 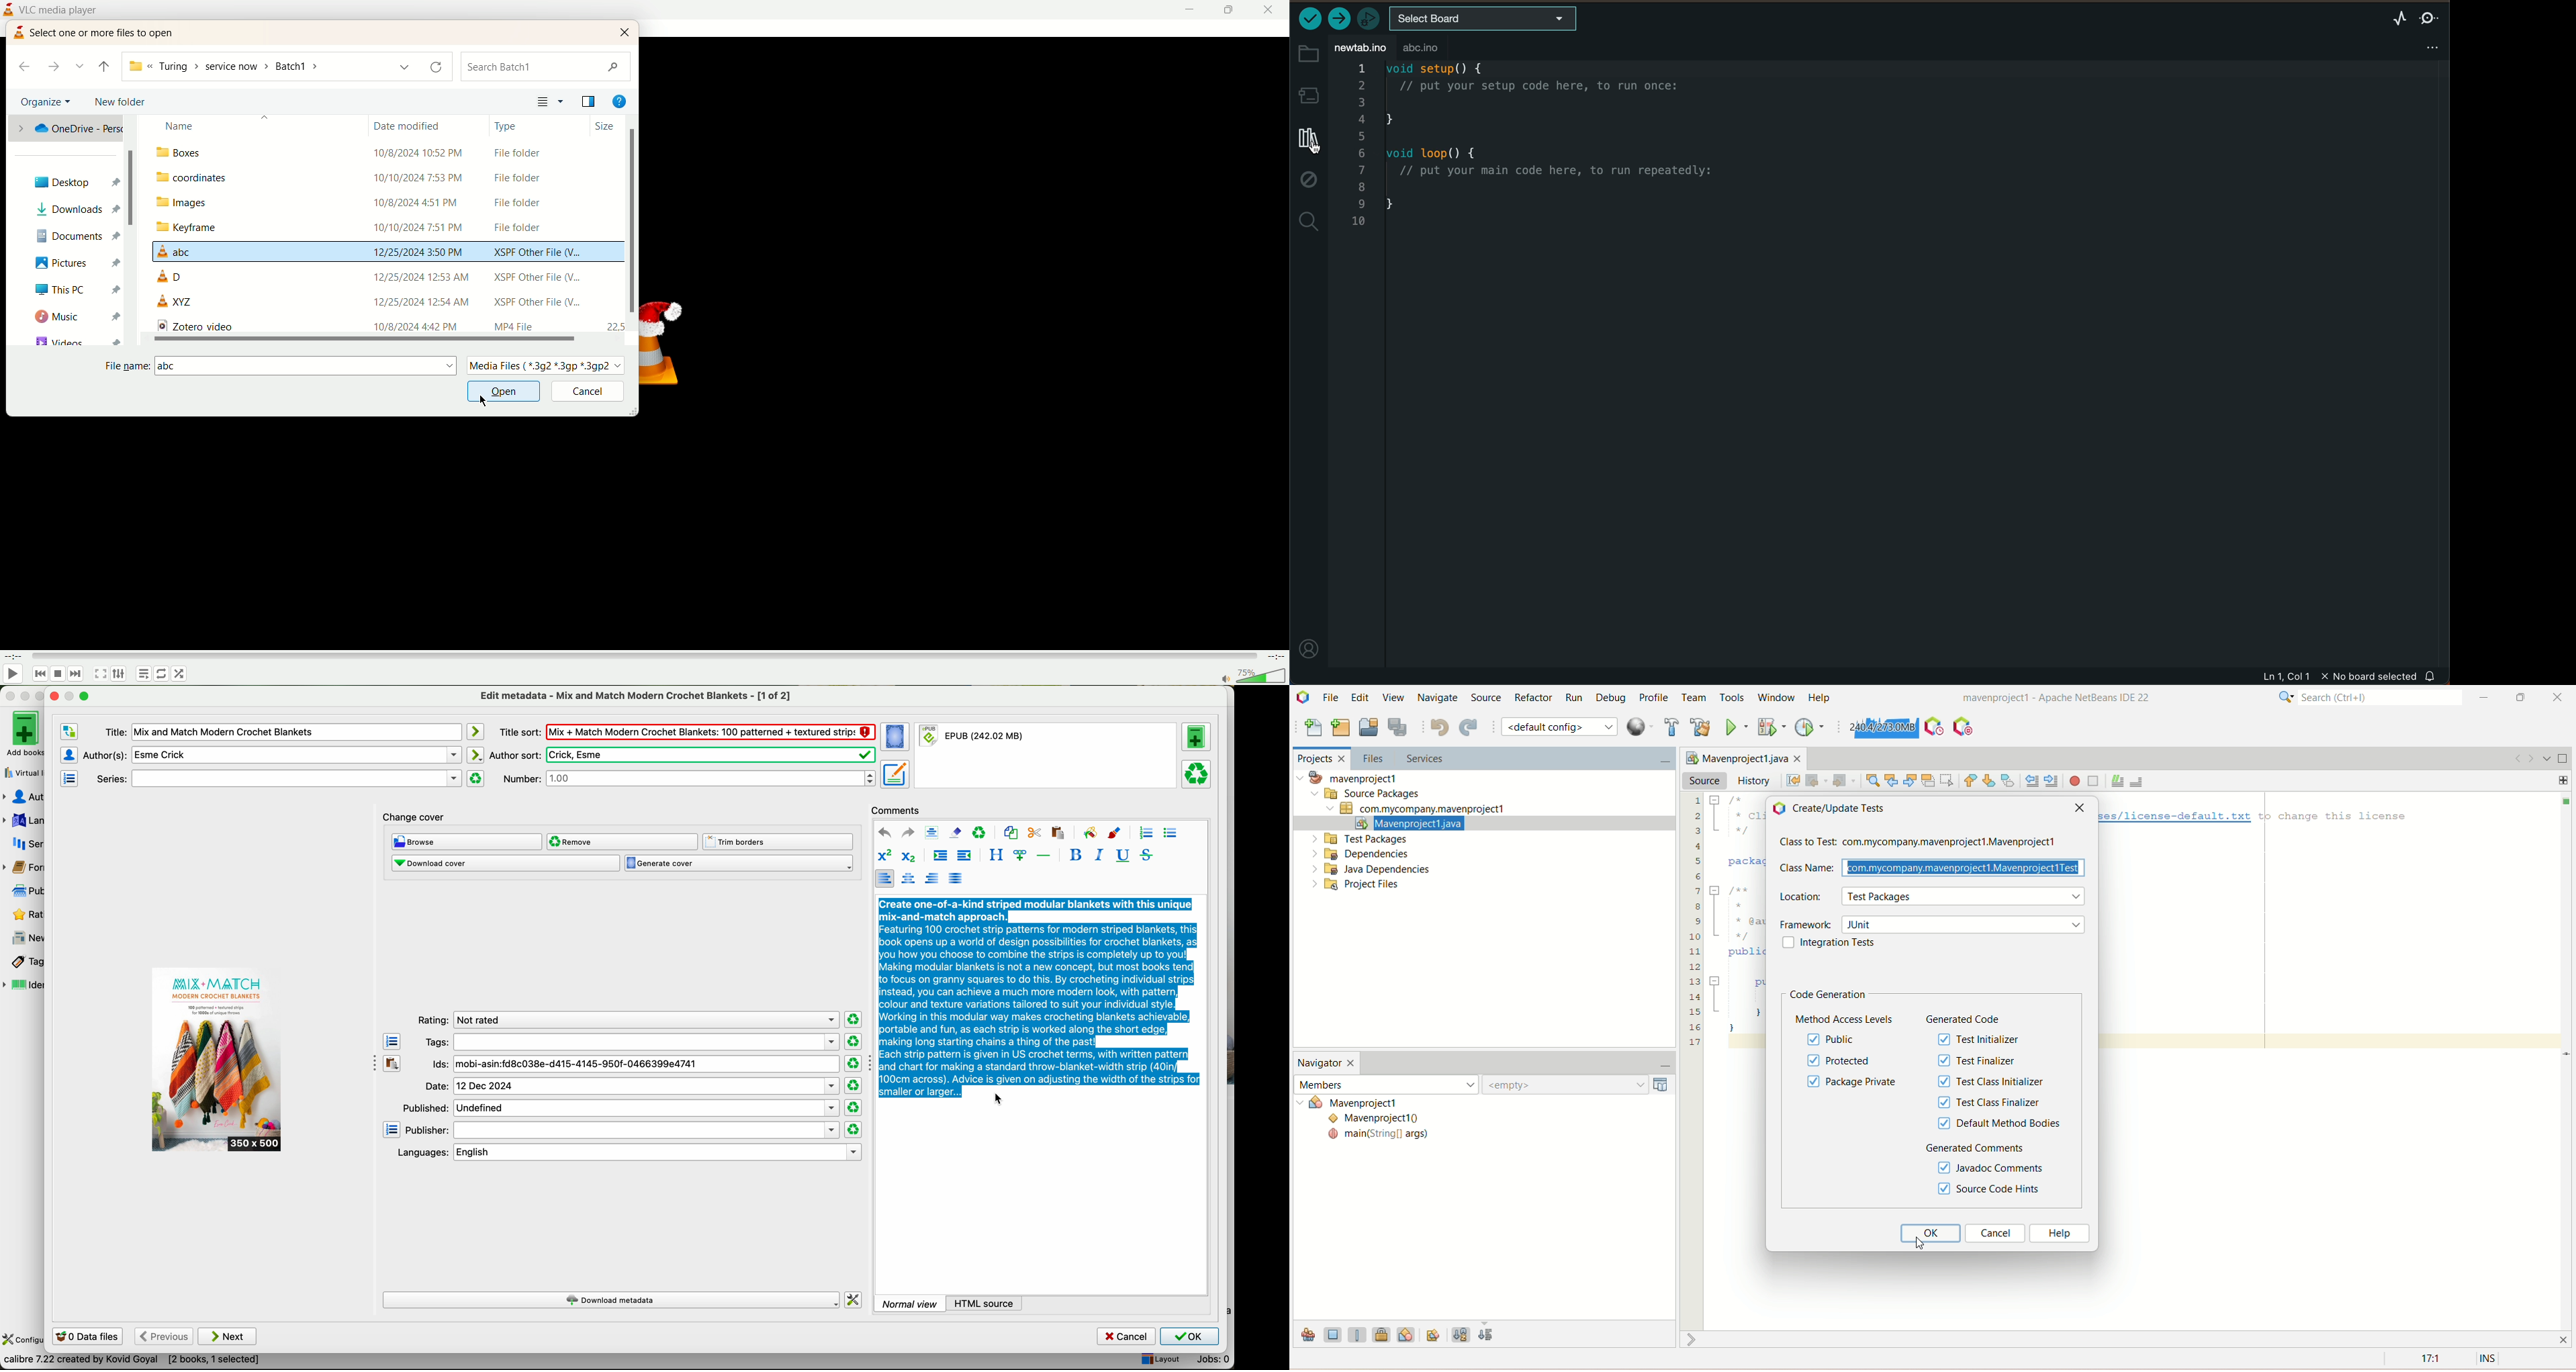 What do you see at coordinates (853, 1086) in the screenshot?
I see `clear rating` at bounding box center [853, 1086].